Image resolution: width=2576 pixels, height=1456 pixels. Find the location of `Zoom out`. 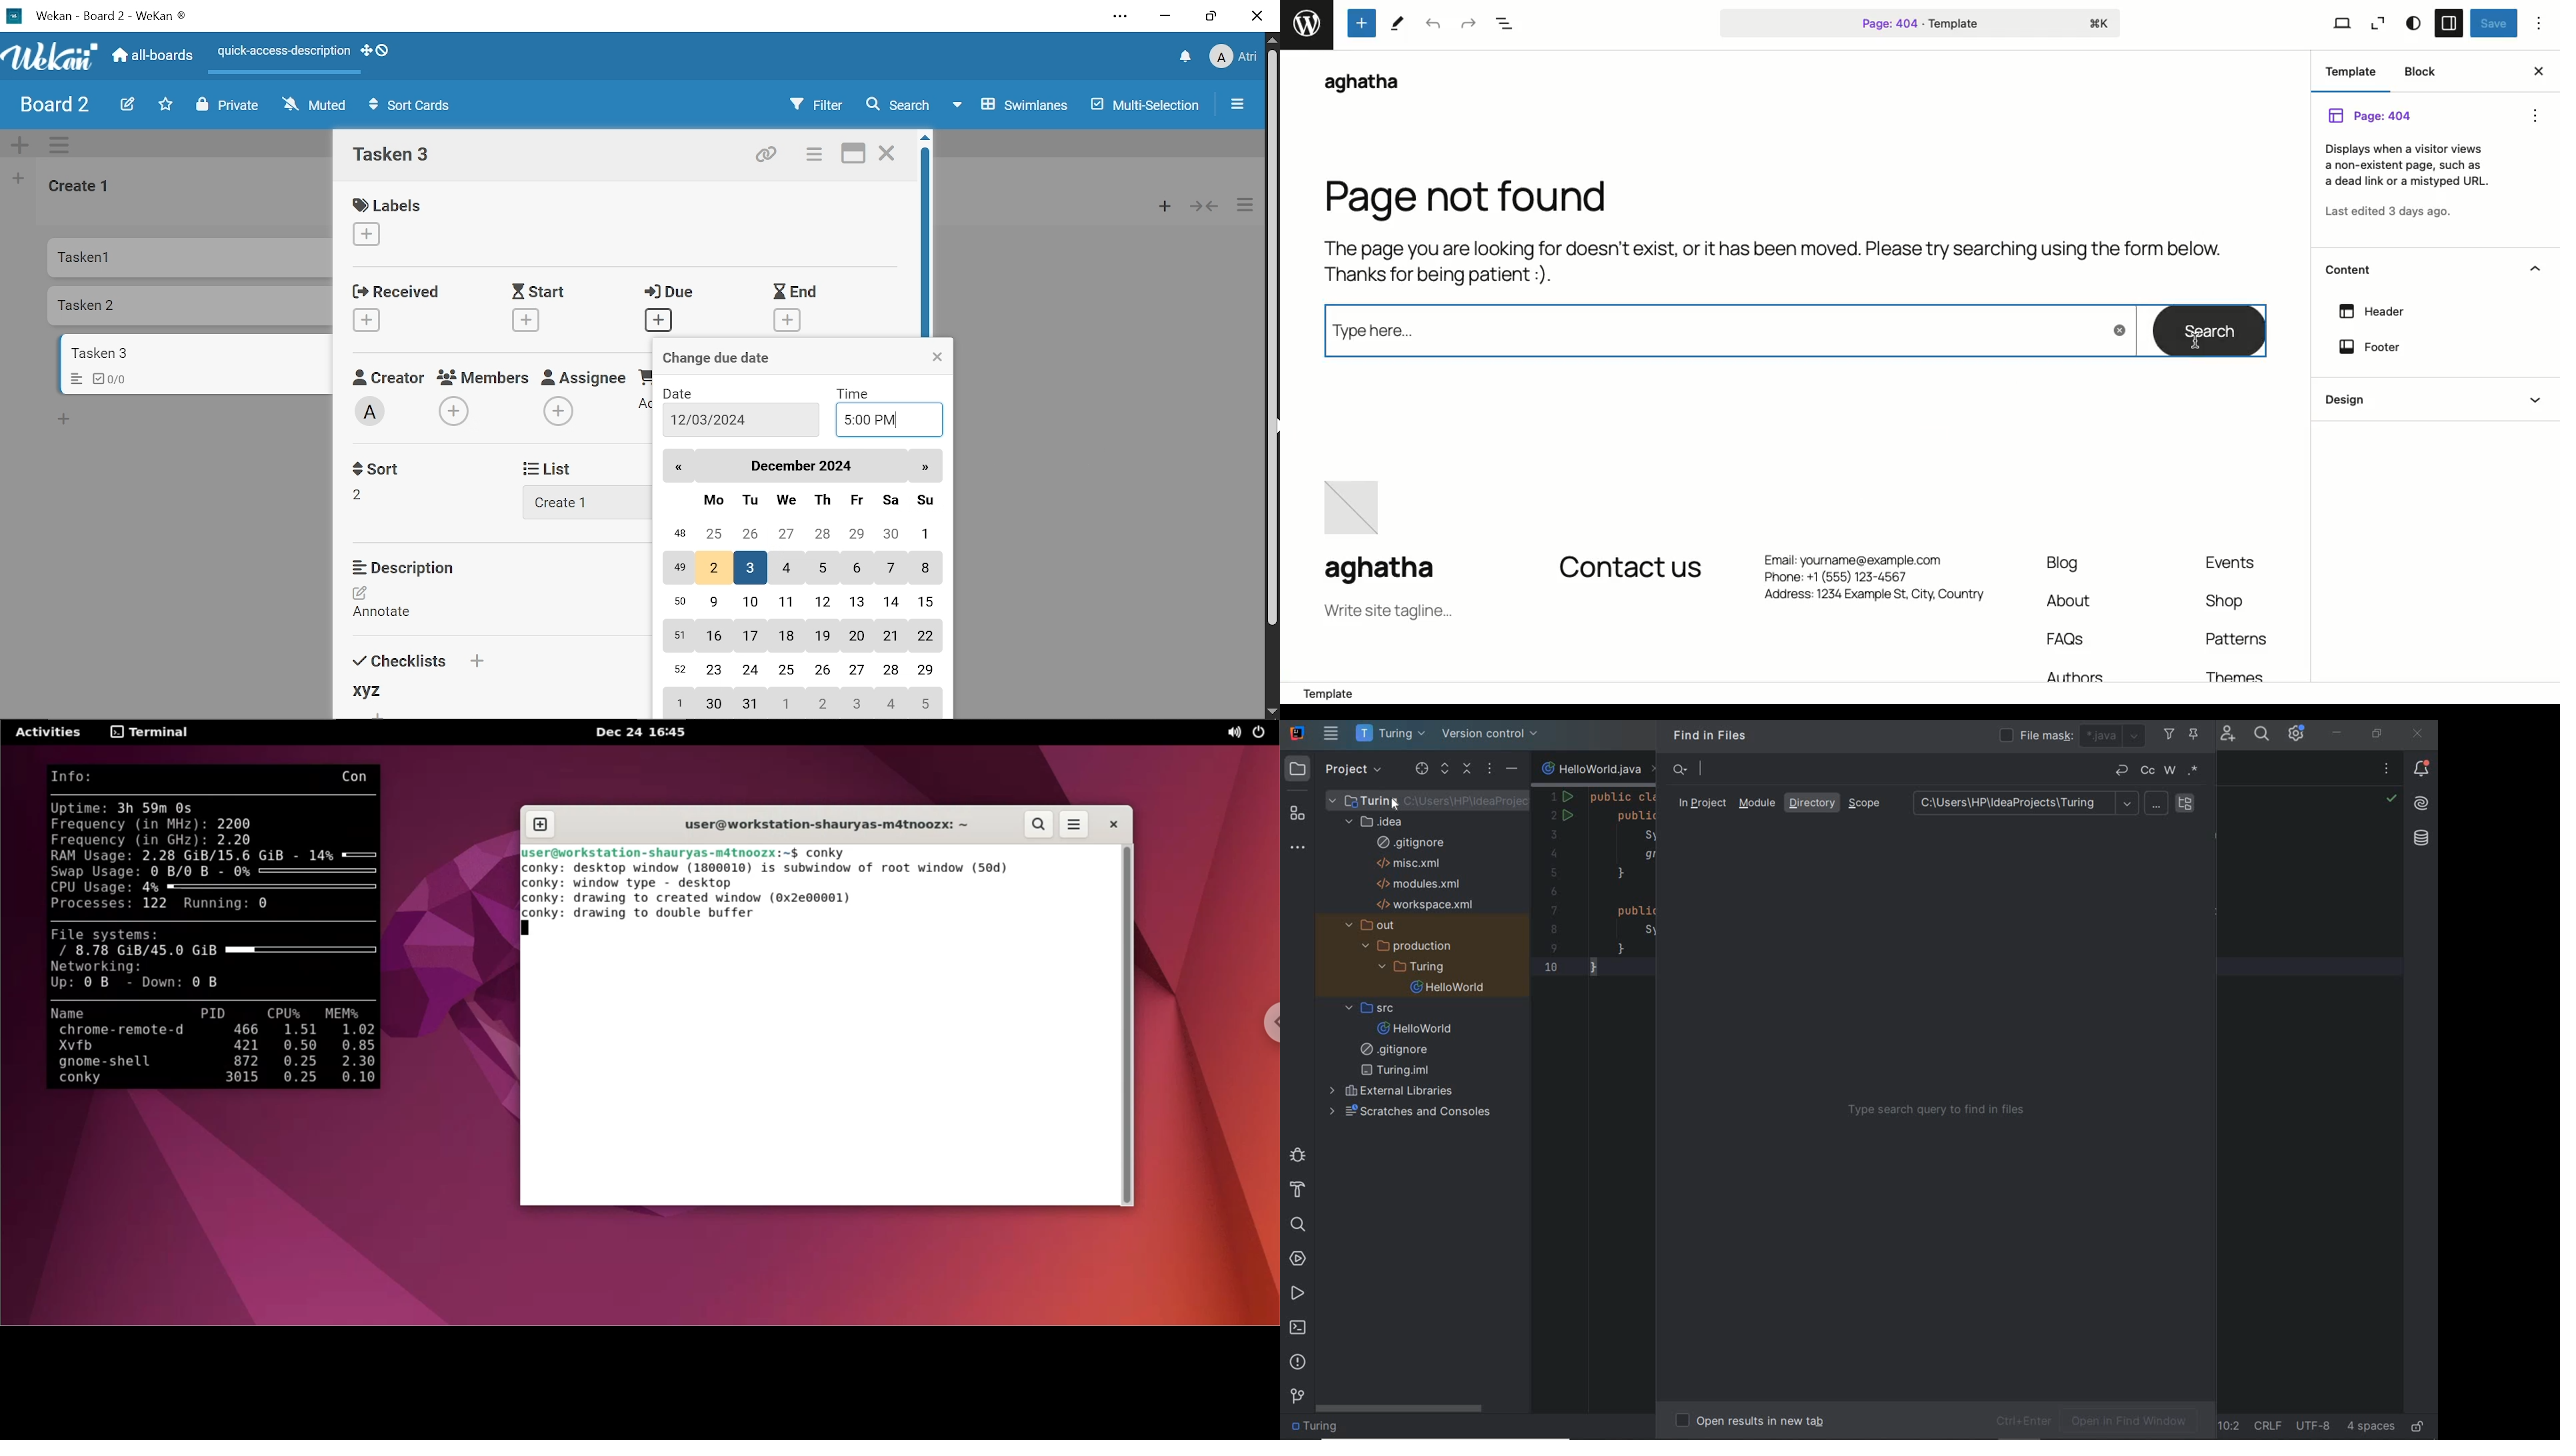

Zoom out is located at coordinates (2380, 22).